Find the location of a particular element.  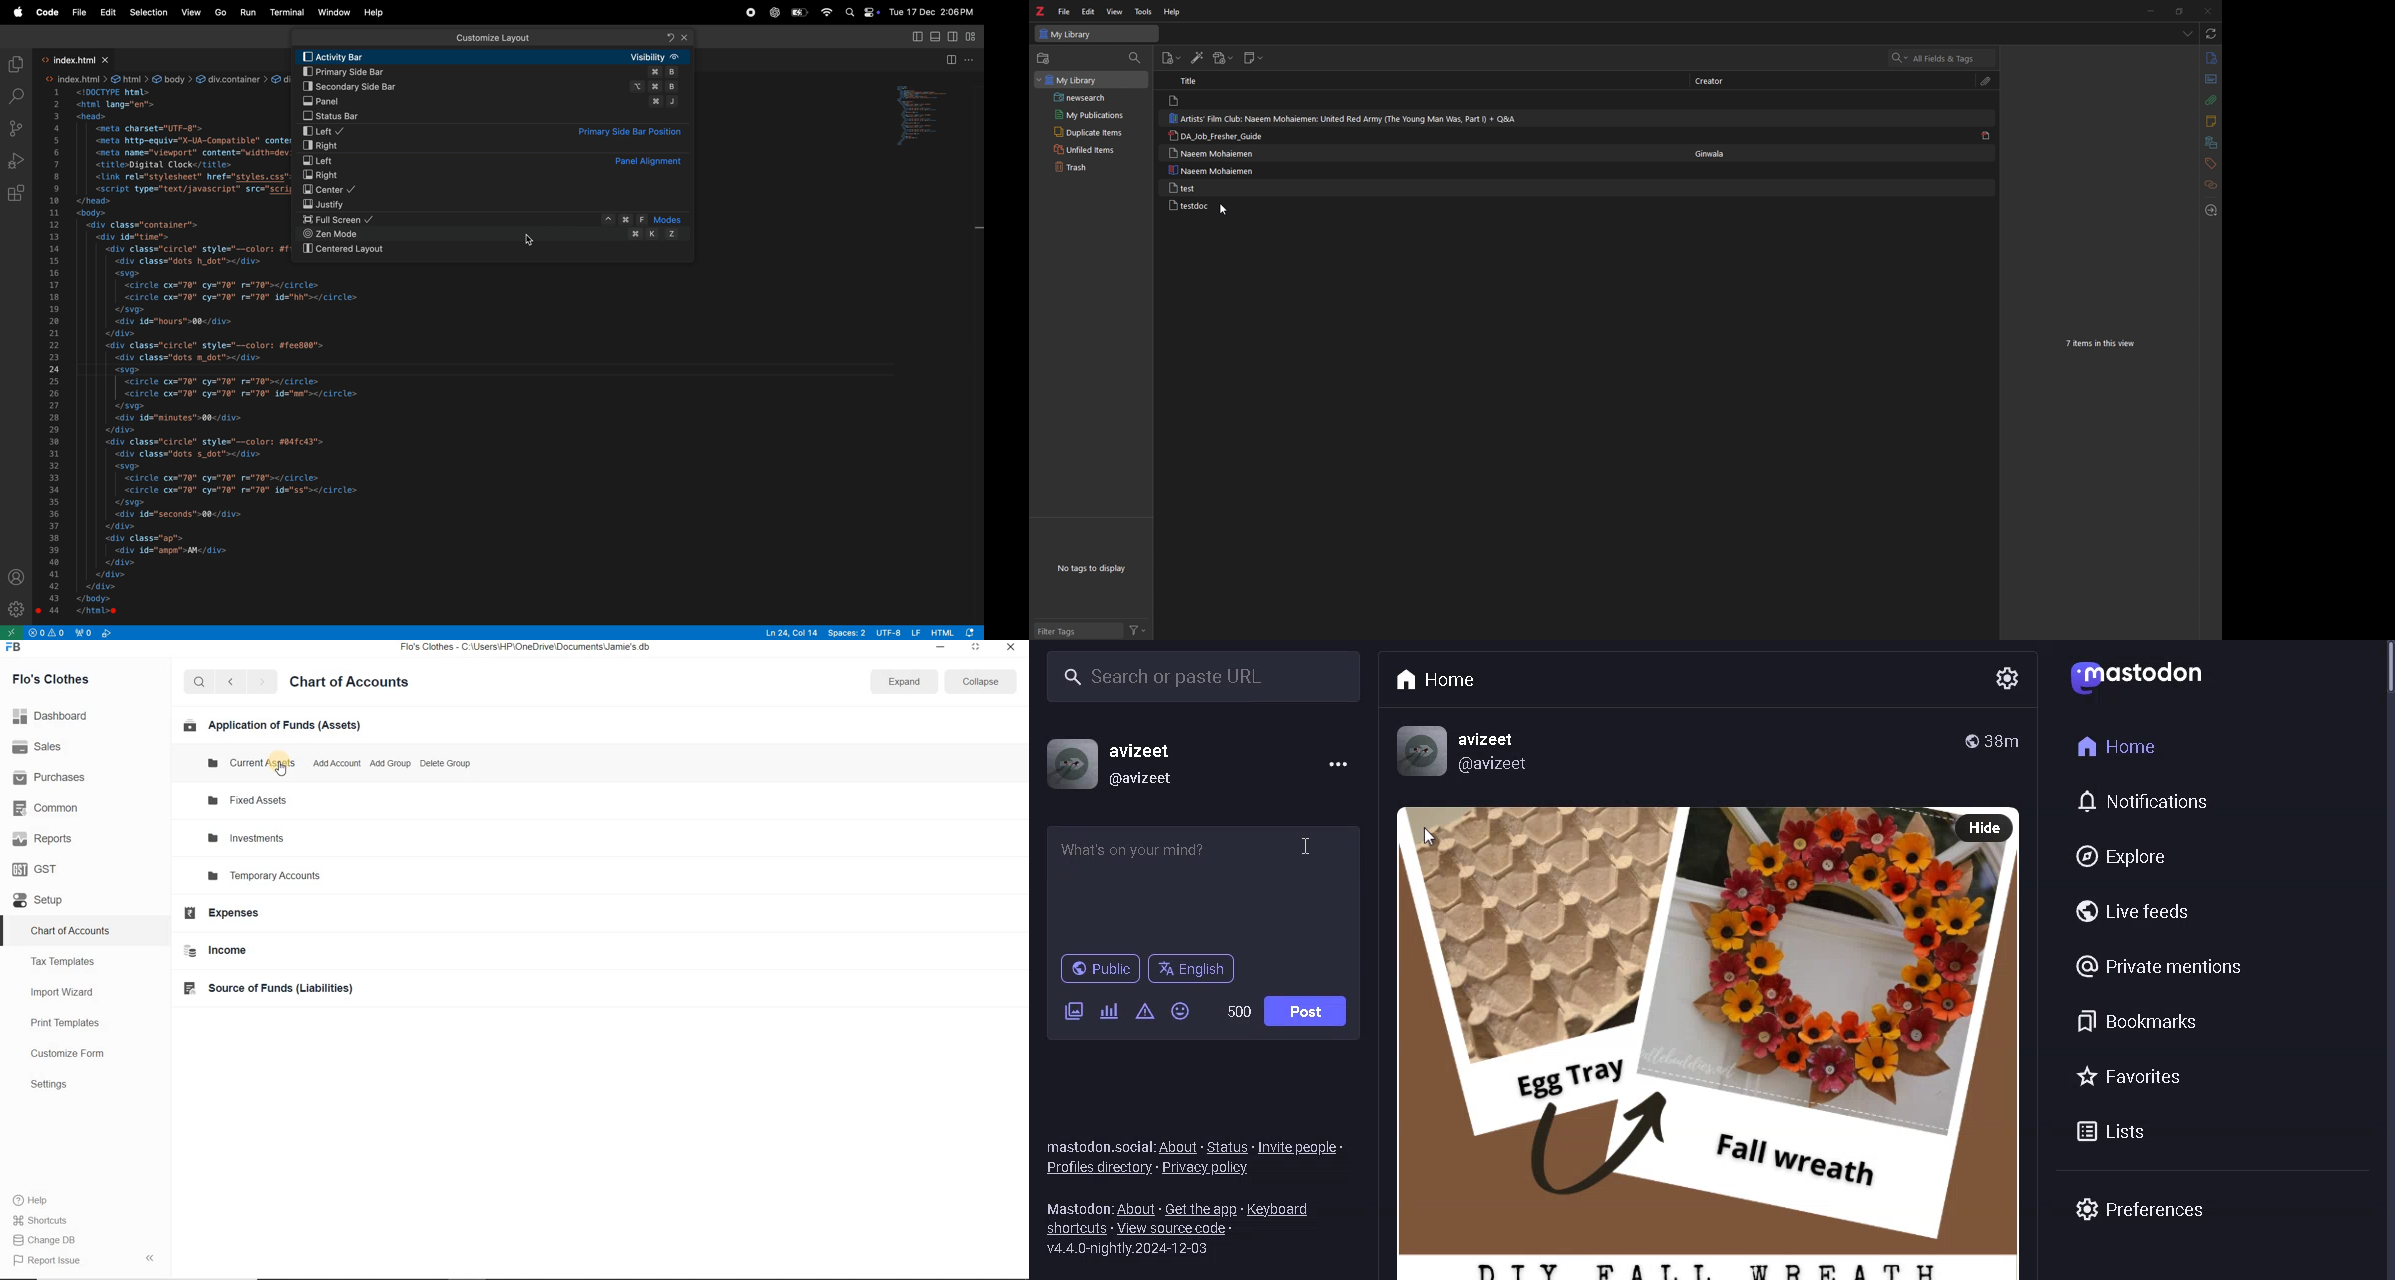

settings is located at coordinates (1994, 678).